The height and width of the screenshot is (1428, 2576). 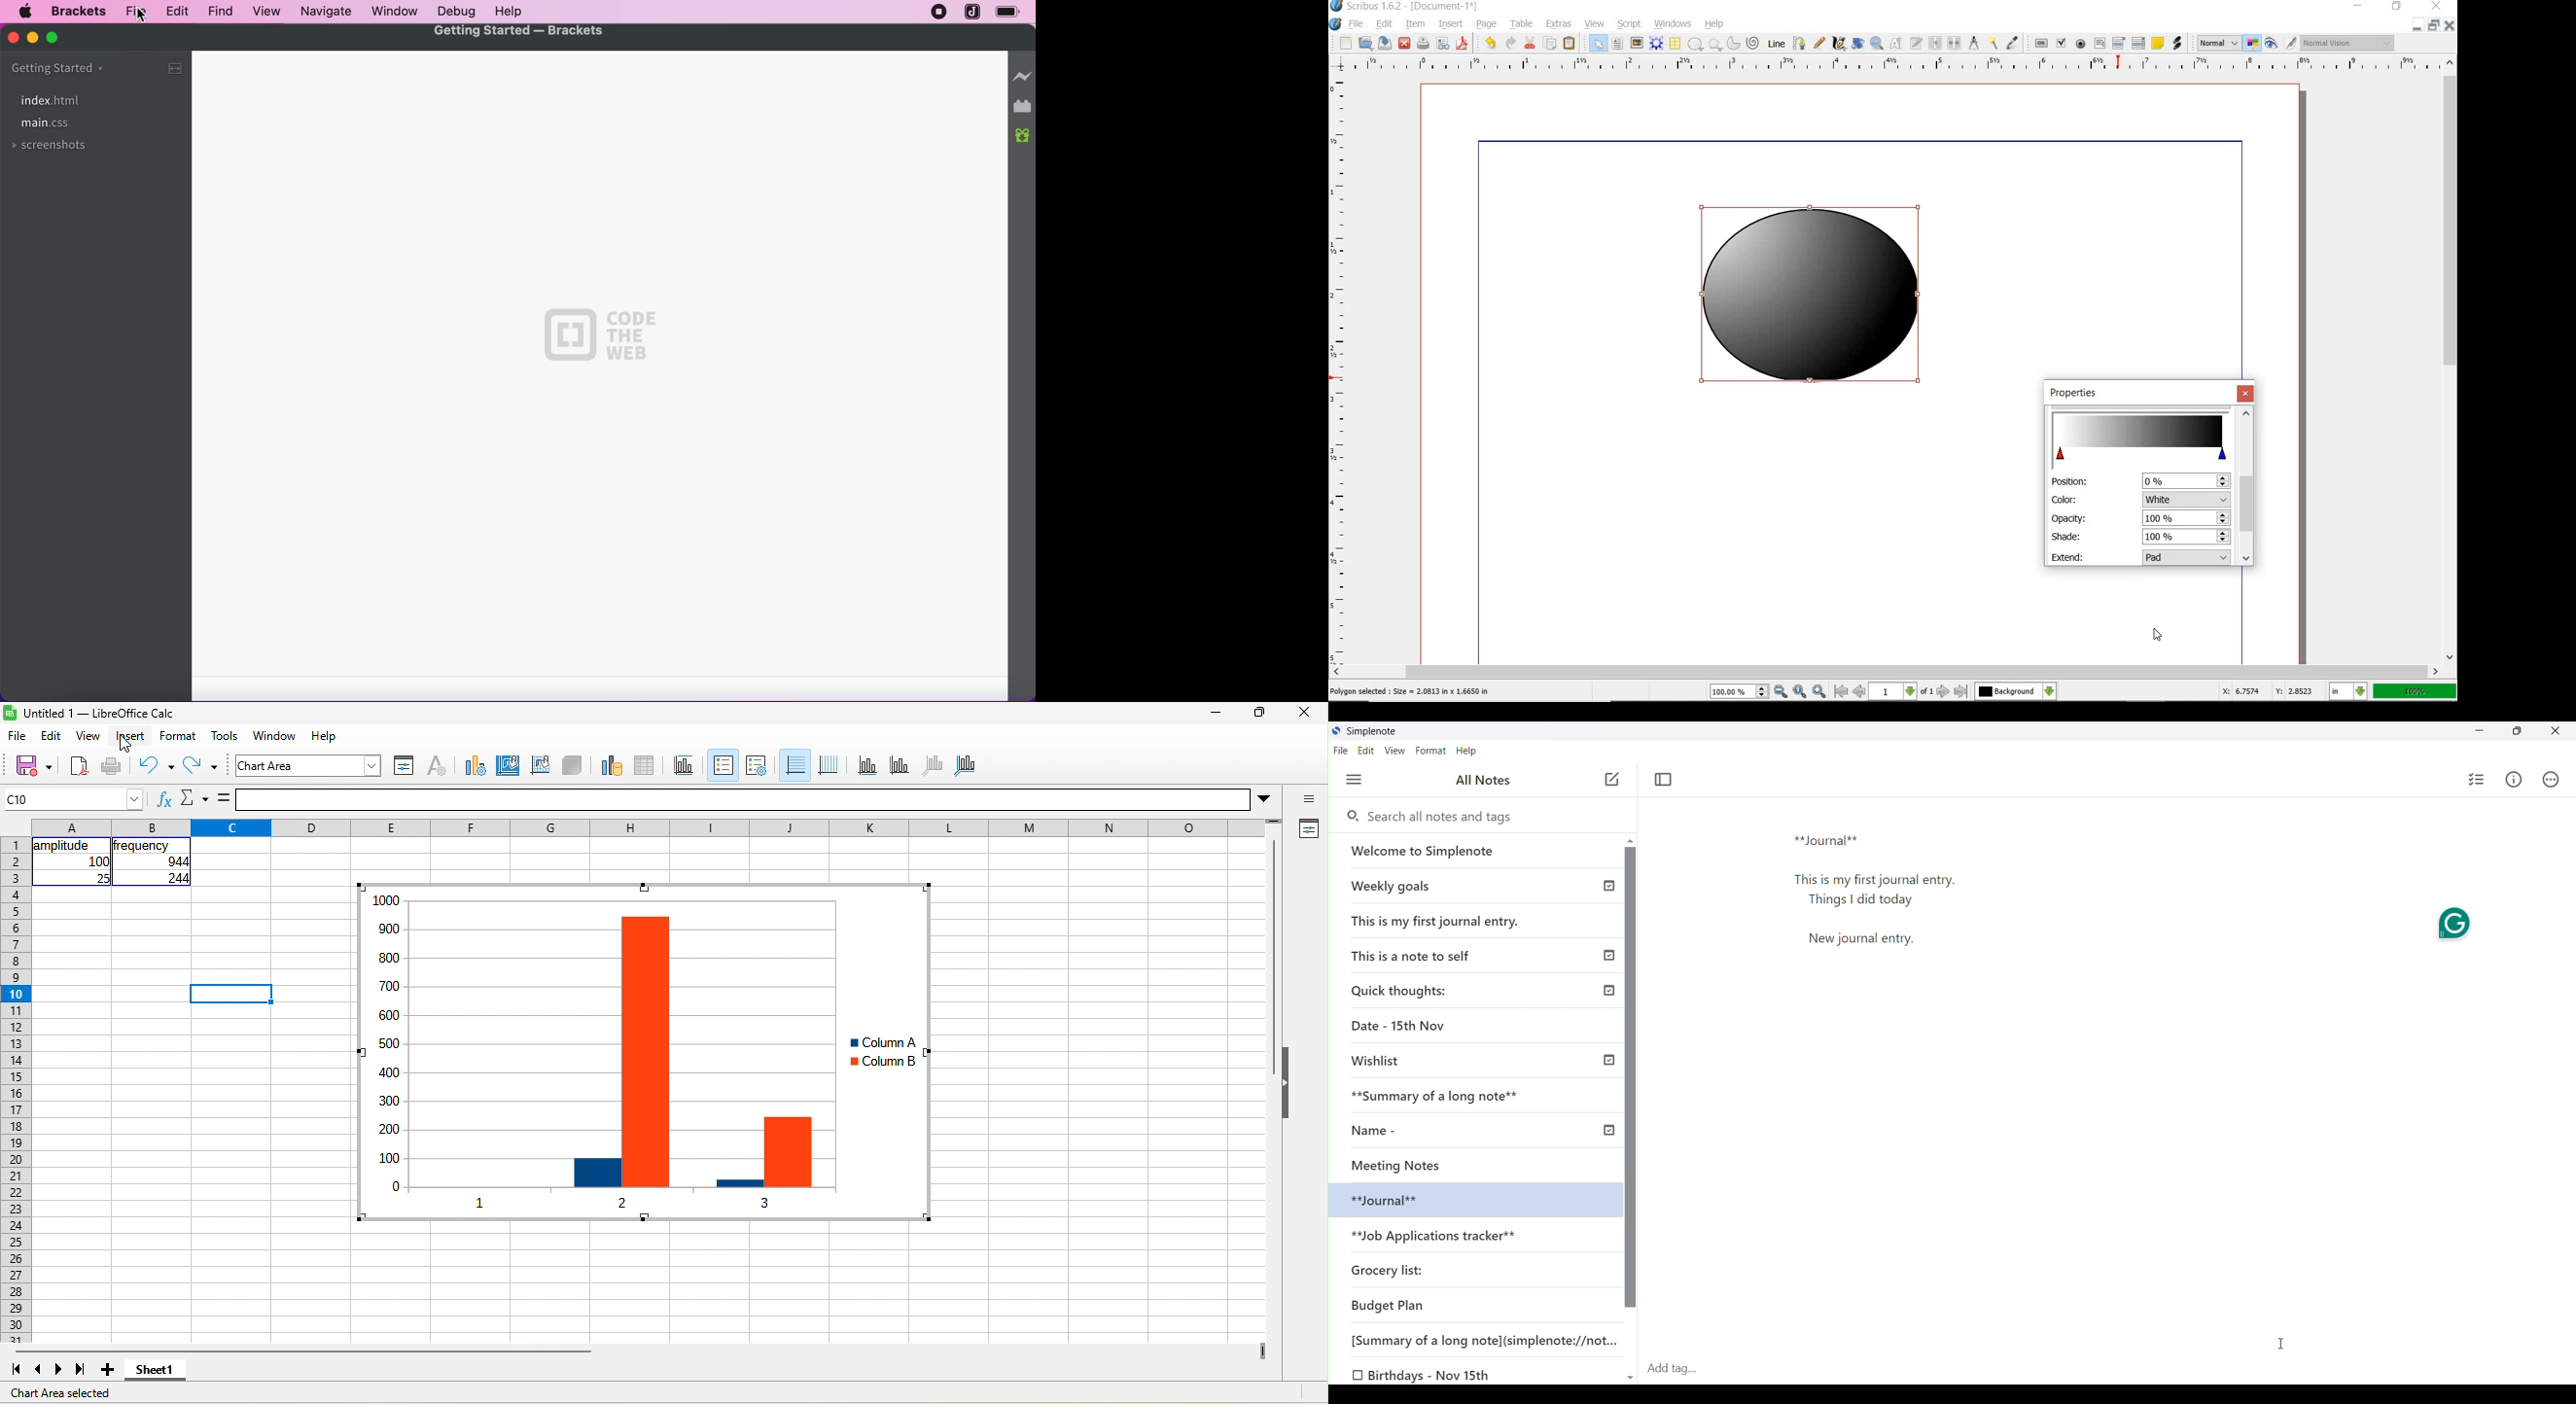 I want to click on chart wall, so click(x=540, y=763).